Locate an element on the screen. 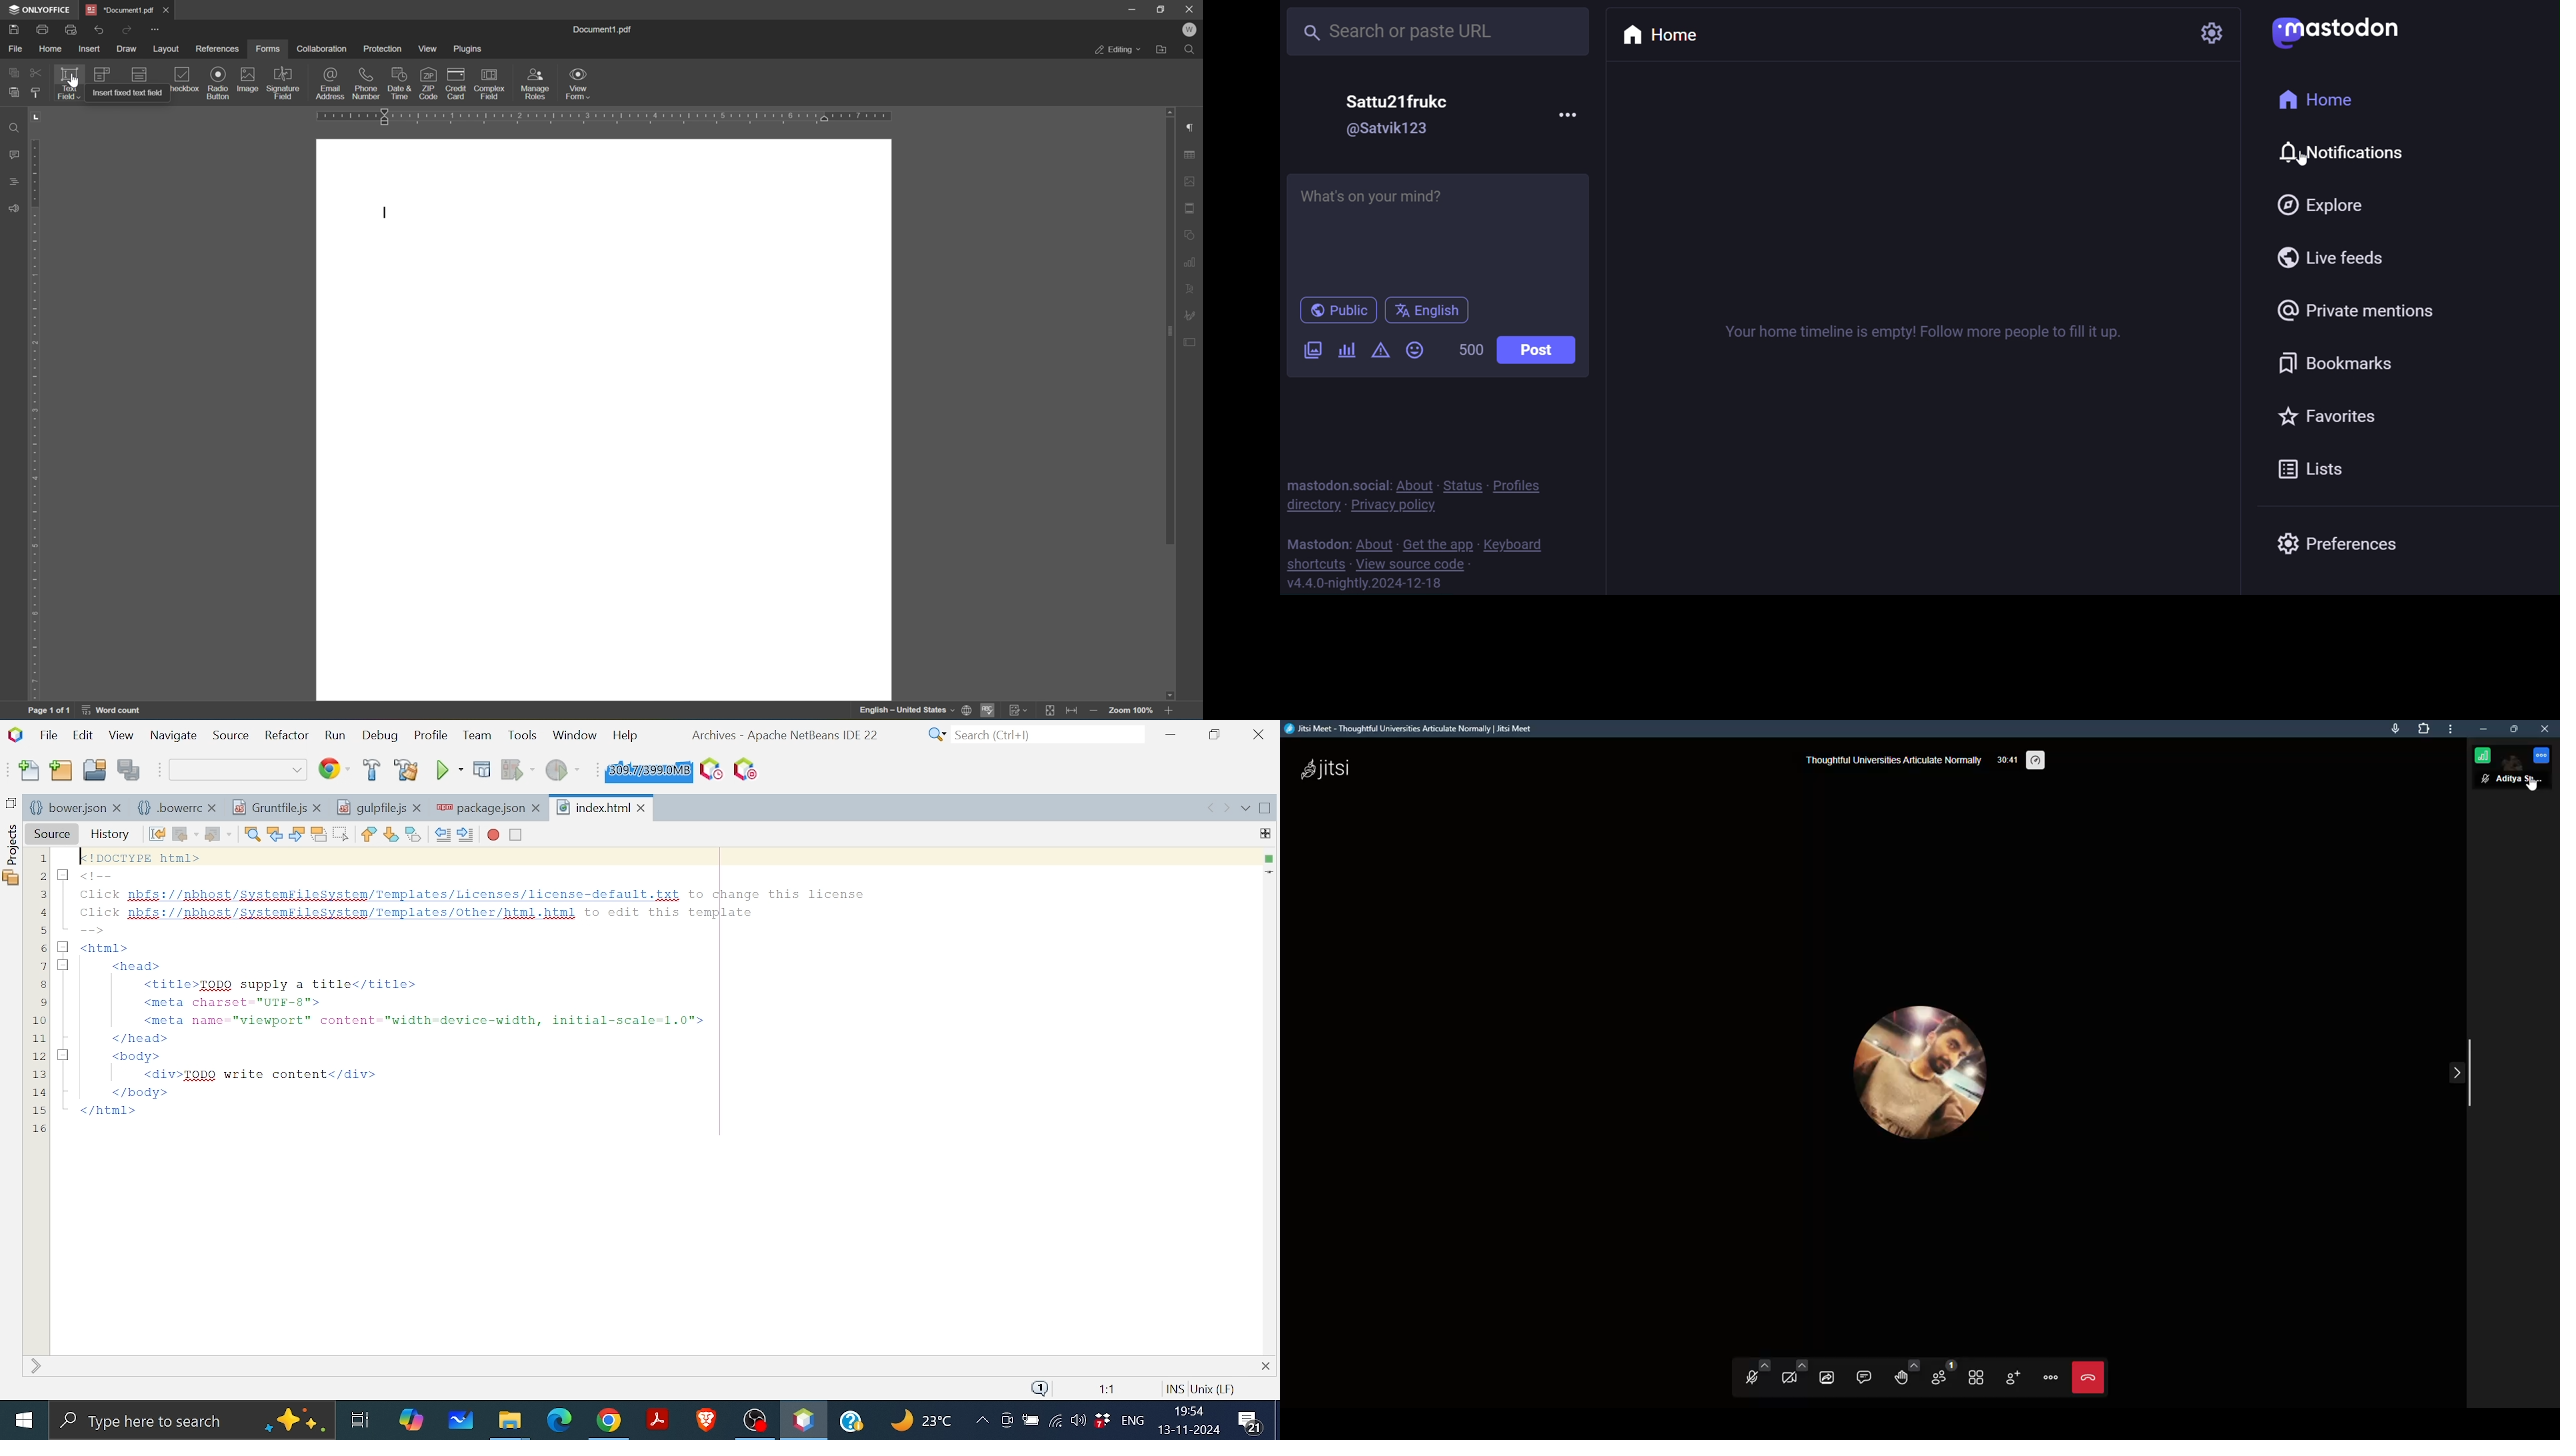  keyboard is located at coordinates (1516, 545).